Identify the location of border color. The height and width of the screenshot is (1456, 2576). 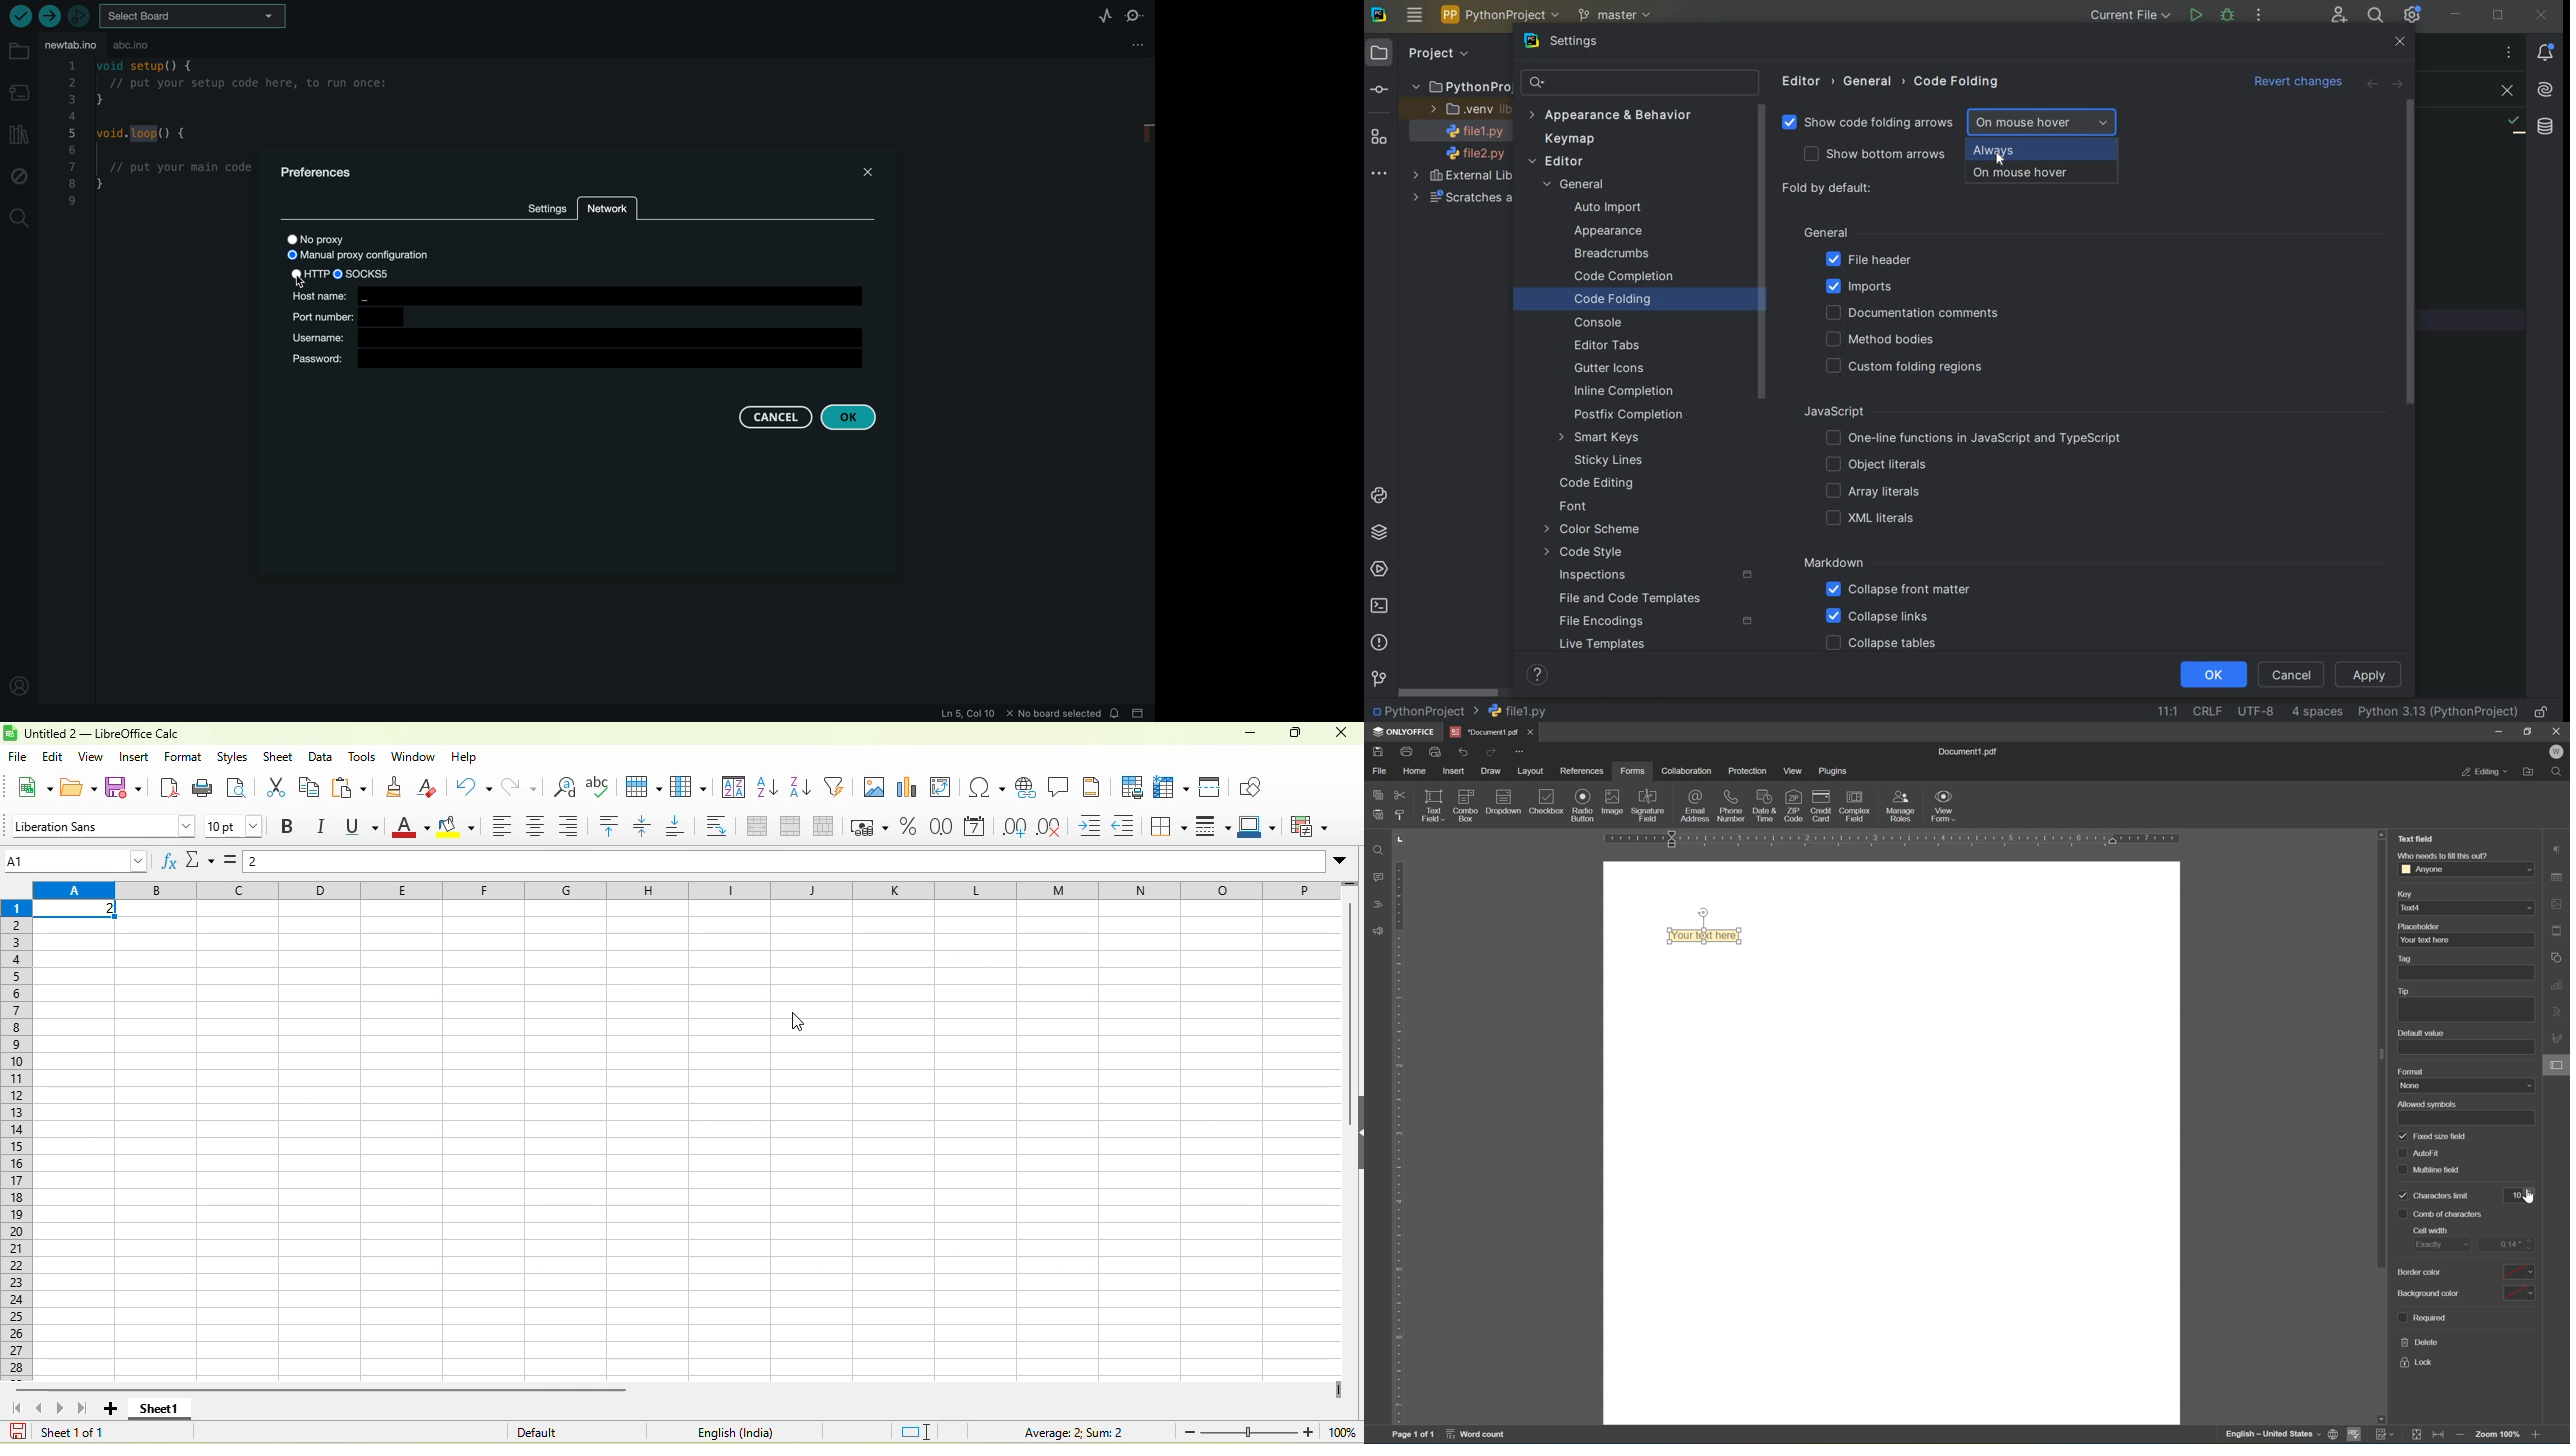
(1261, 828).